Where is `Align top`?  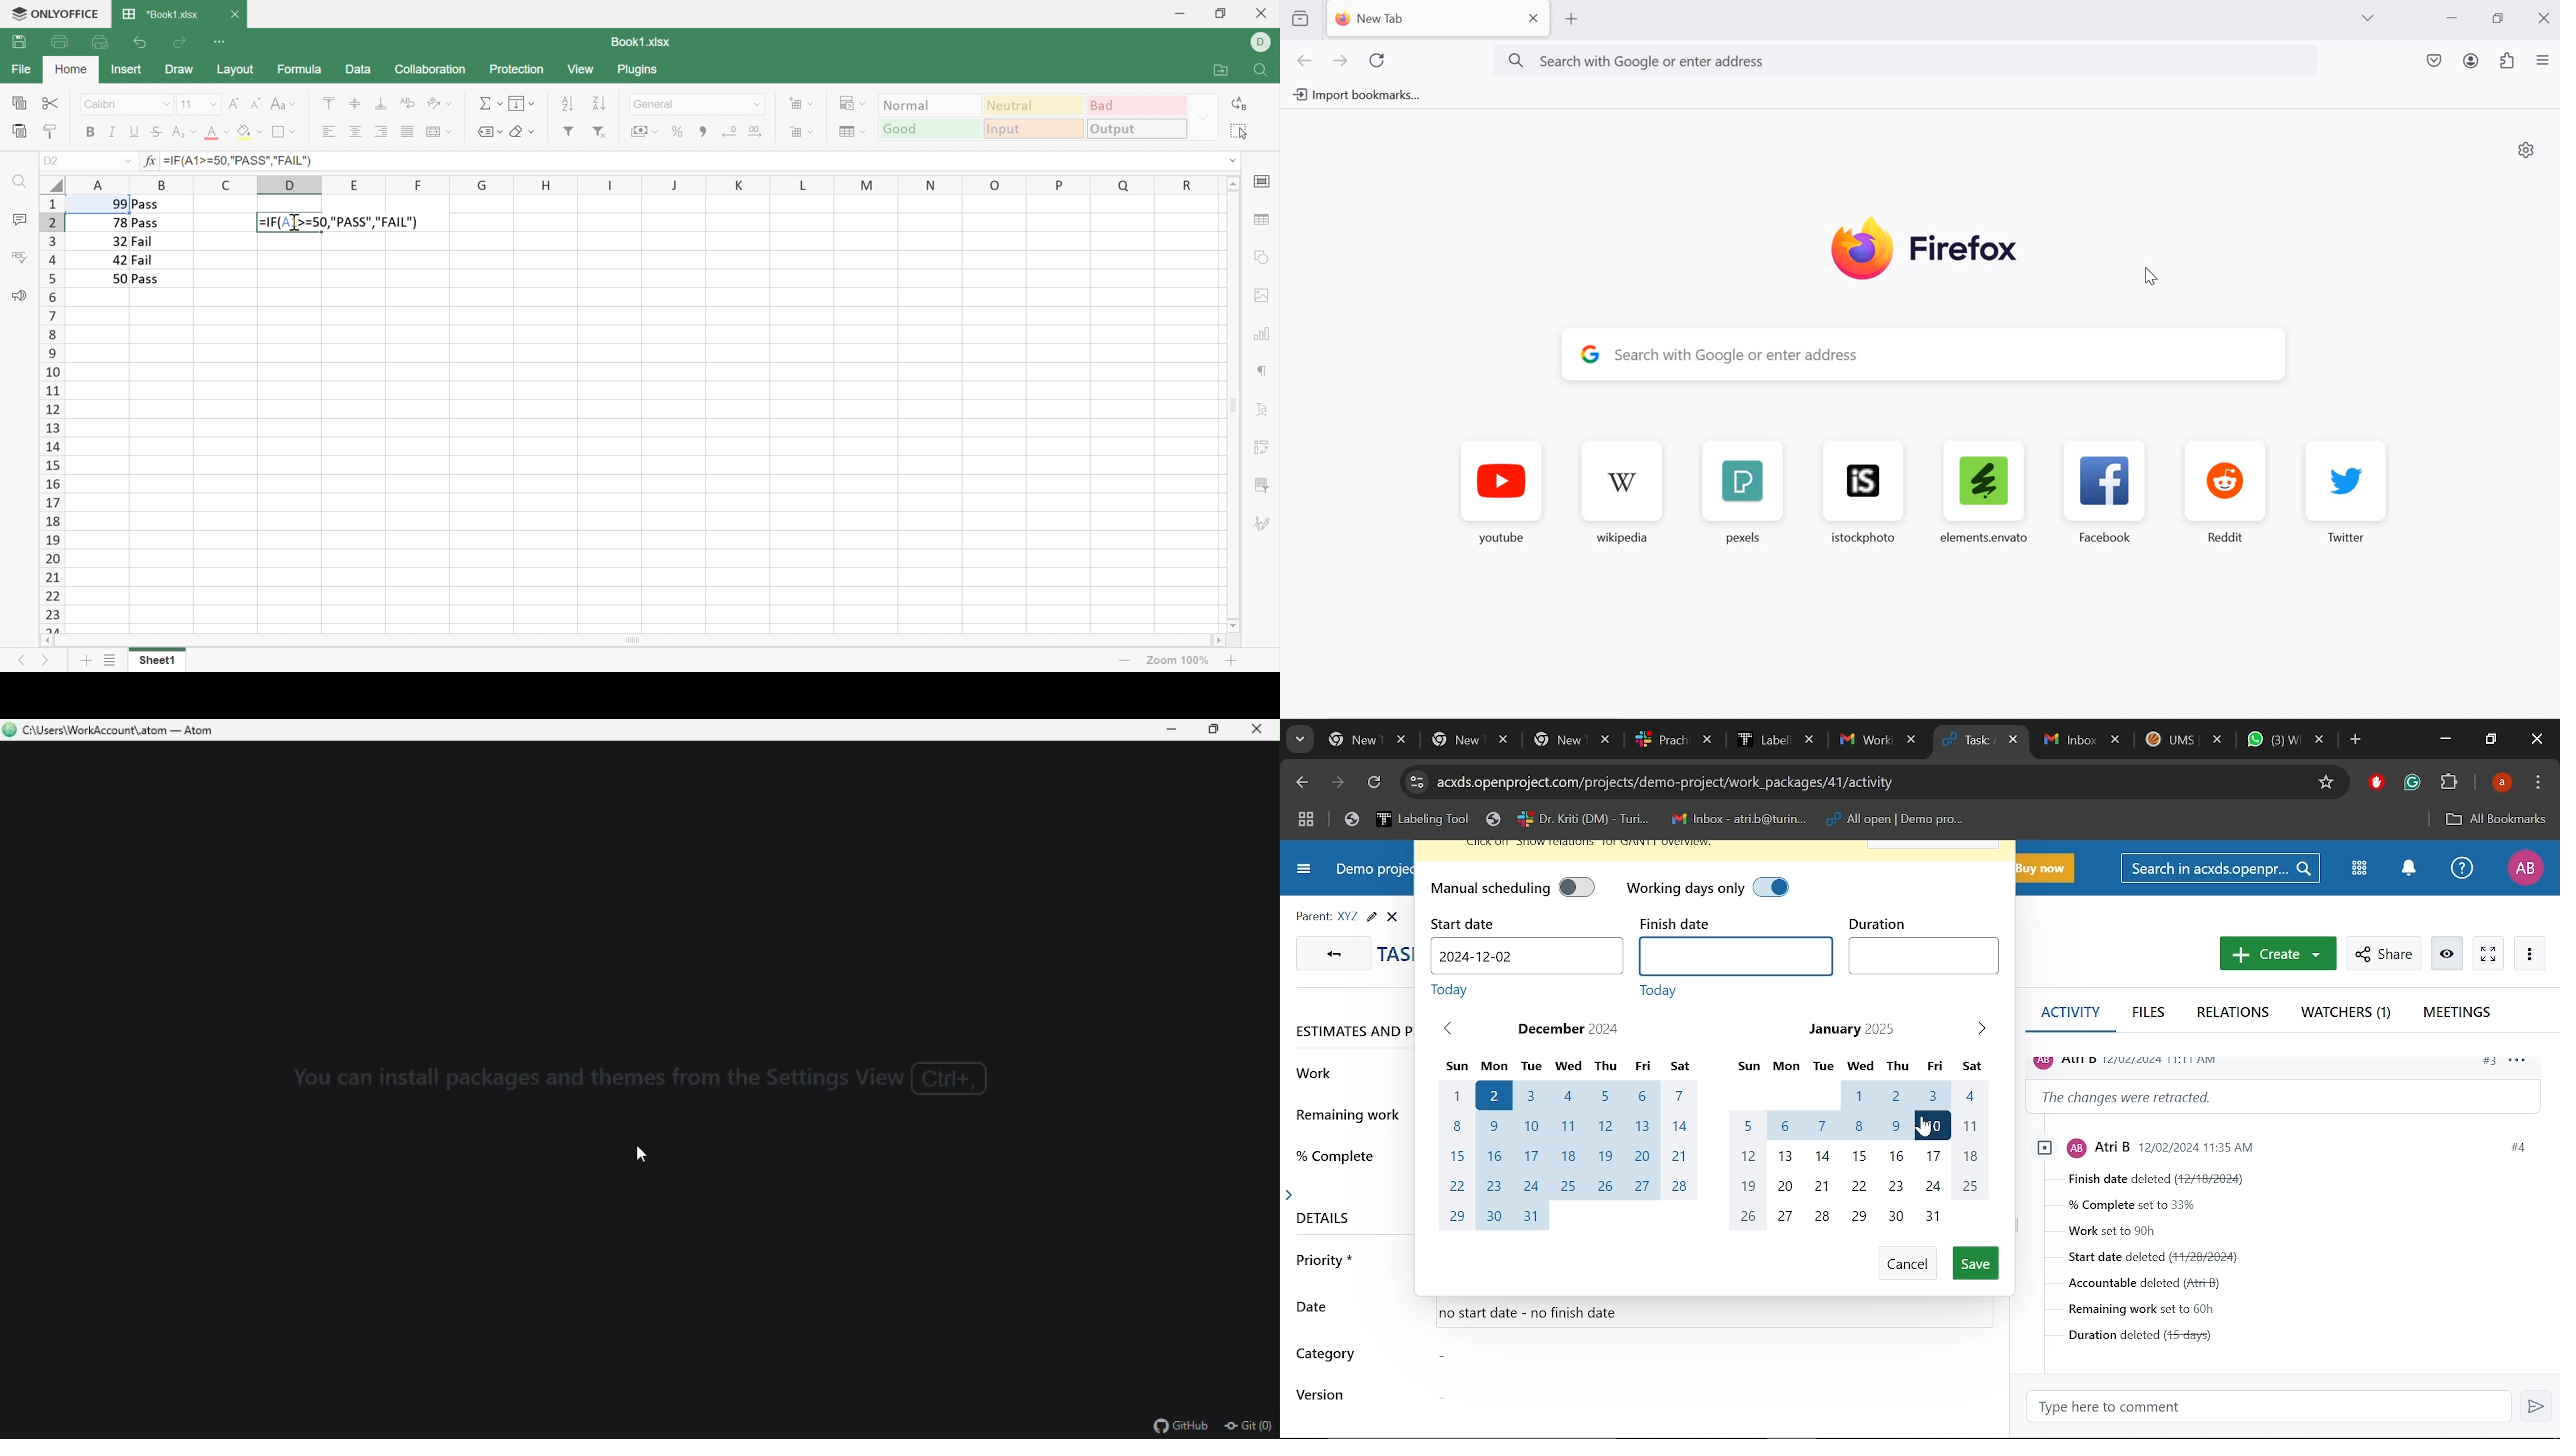 Align top is located at coordinates (328, 102).